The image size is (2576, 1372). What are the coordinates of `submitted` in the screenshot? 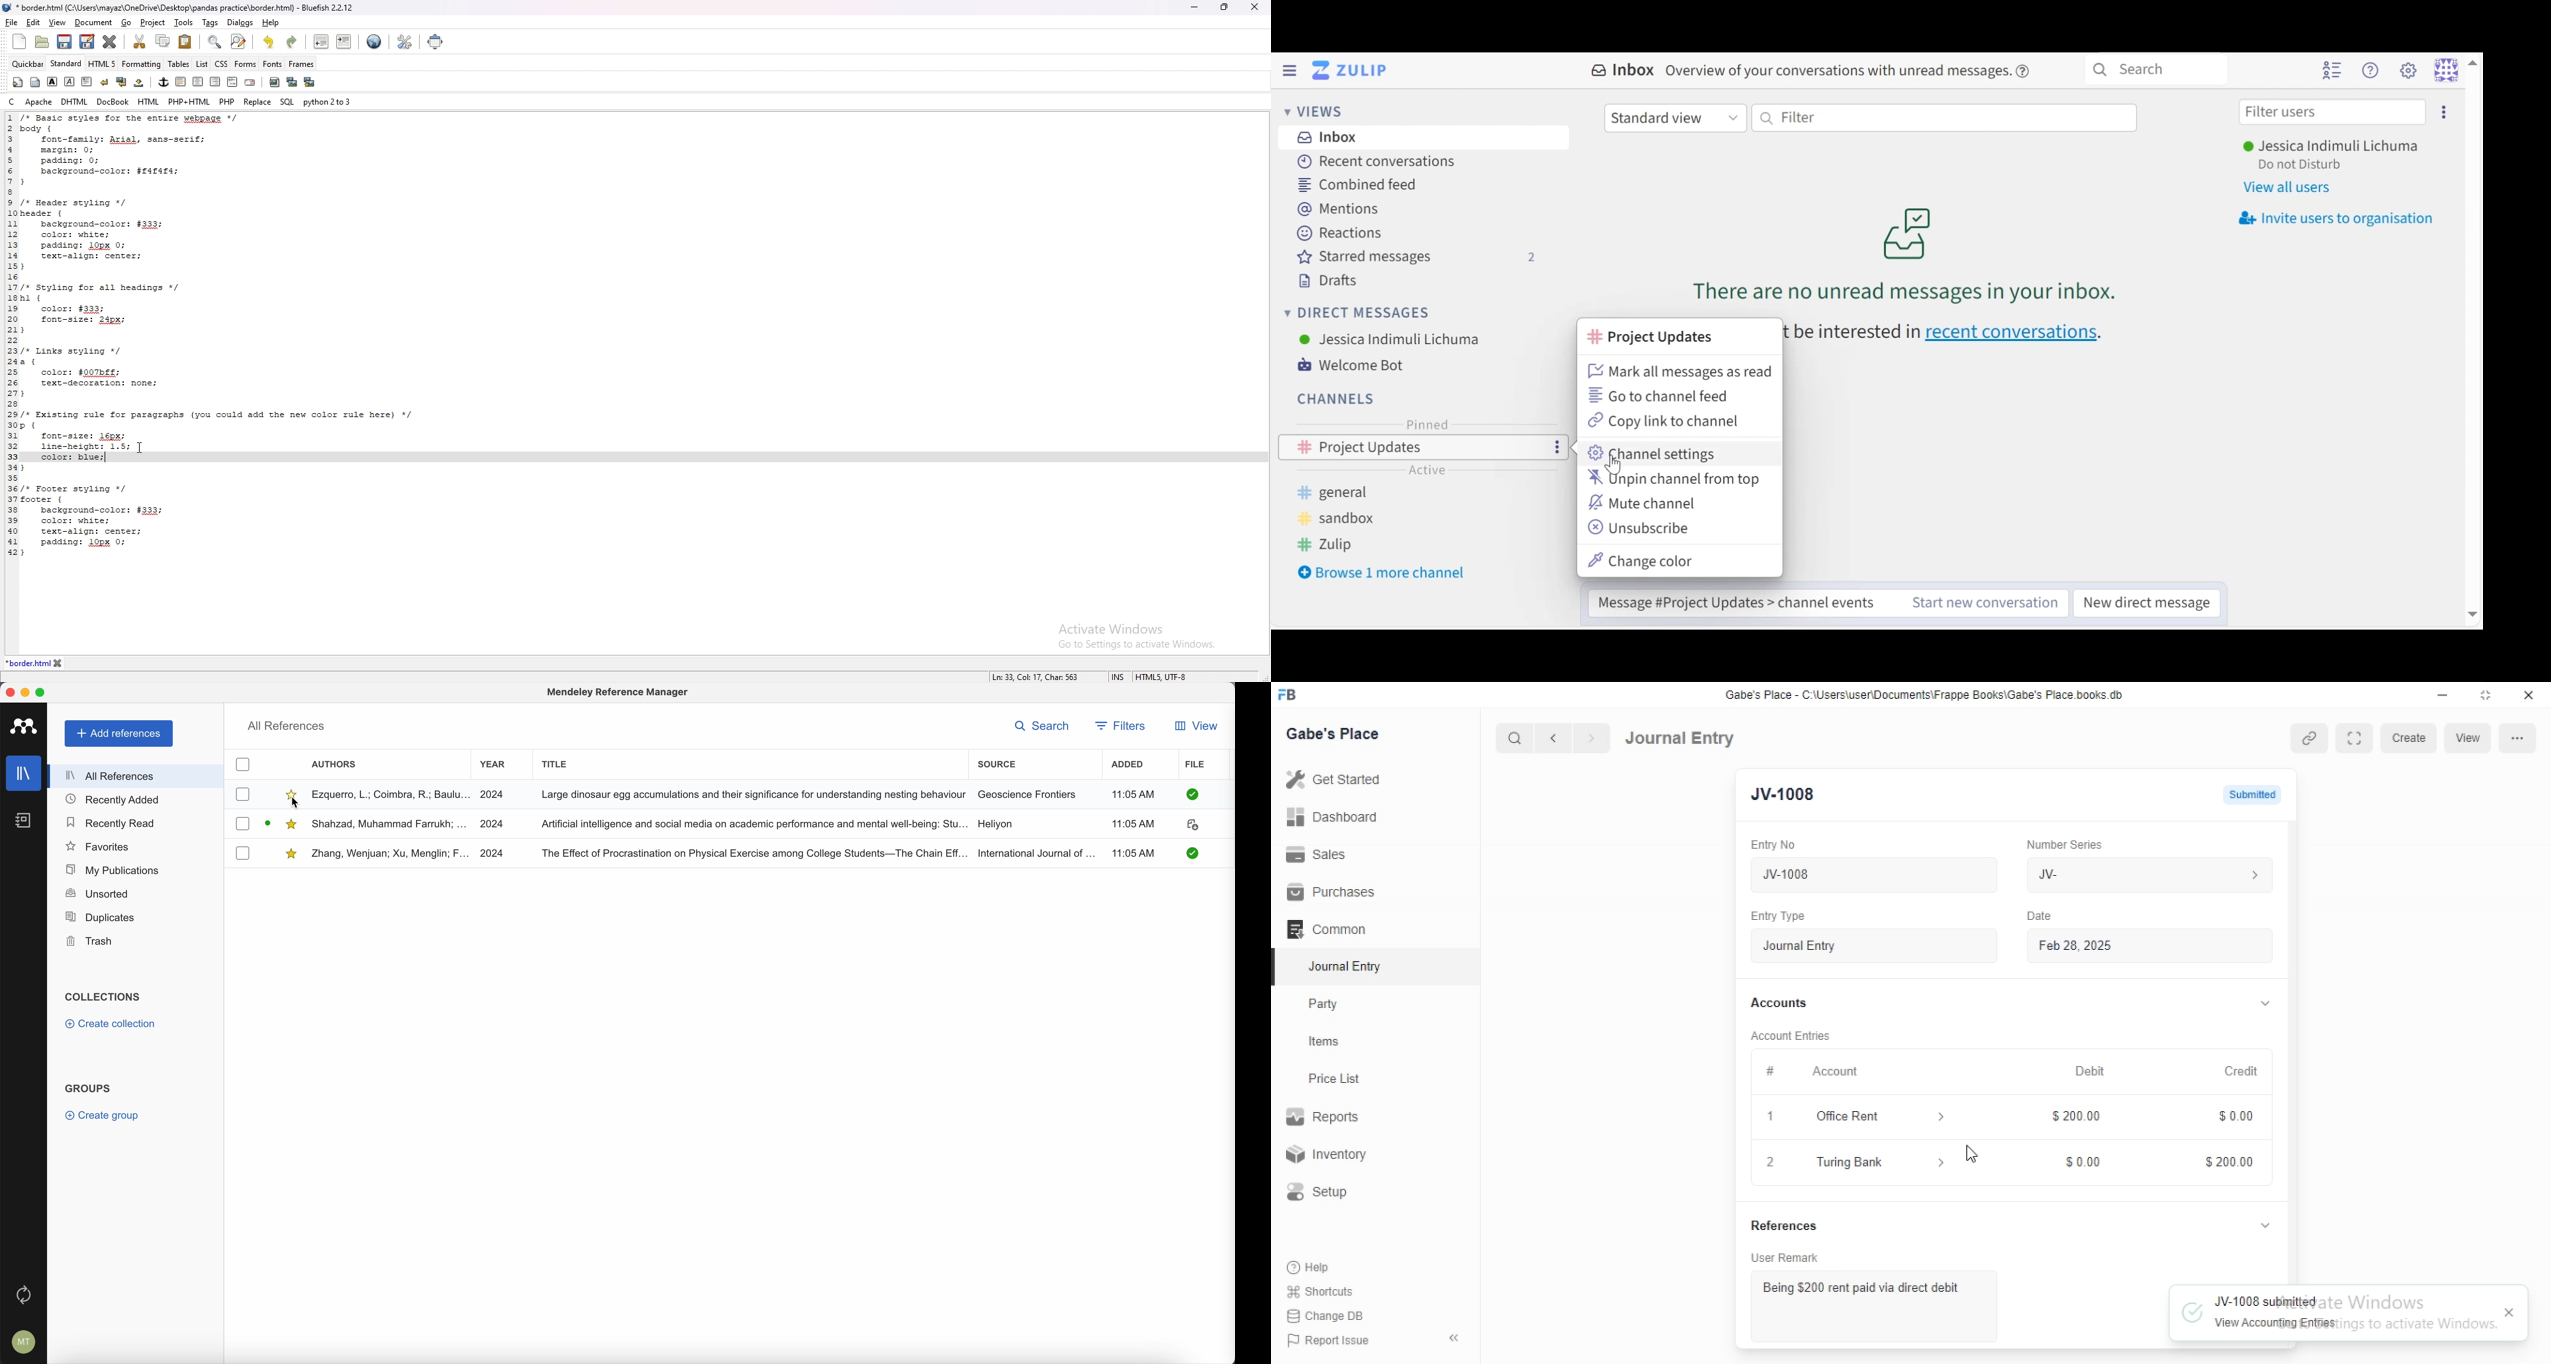 It's located at (2254, 794).